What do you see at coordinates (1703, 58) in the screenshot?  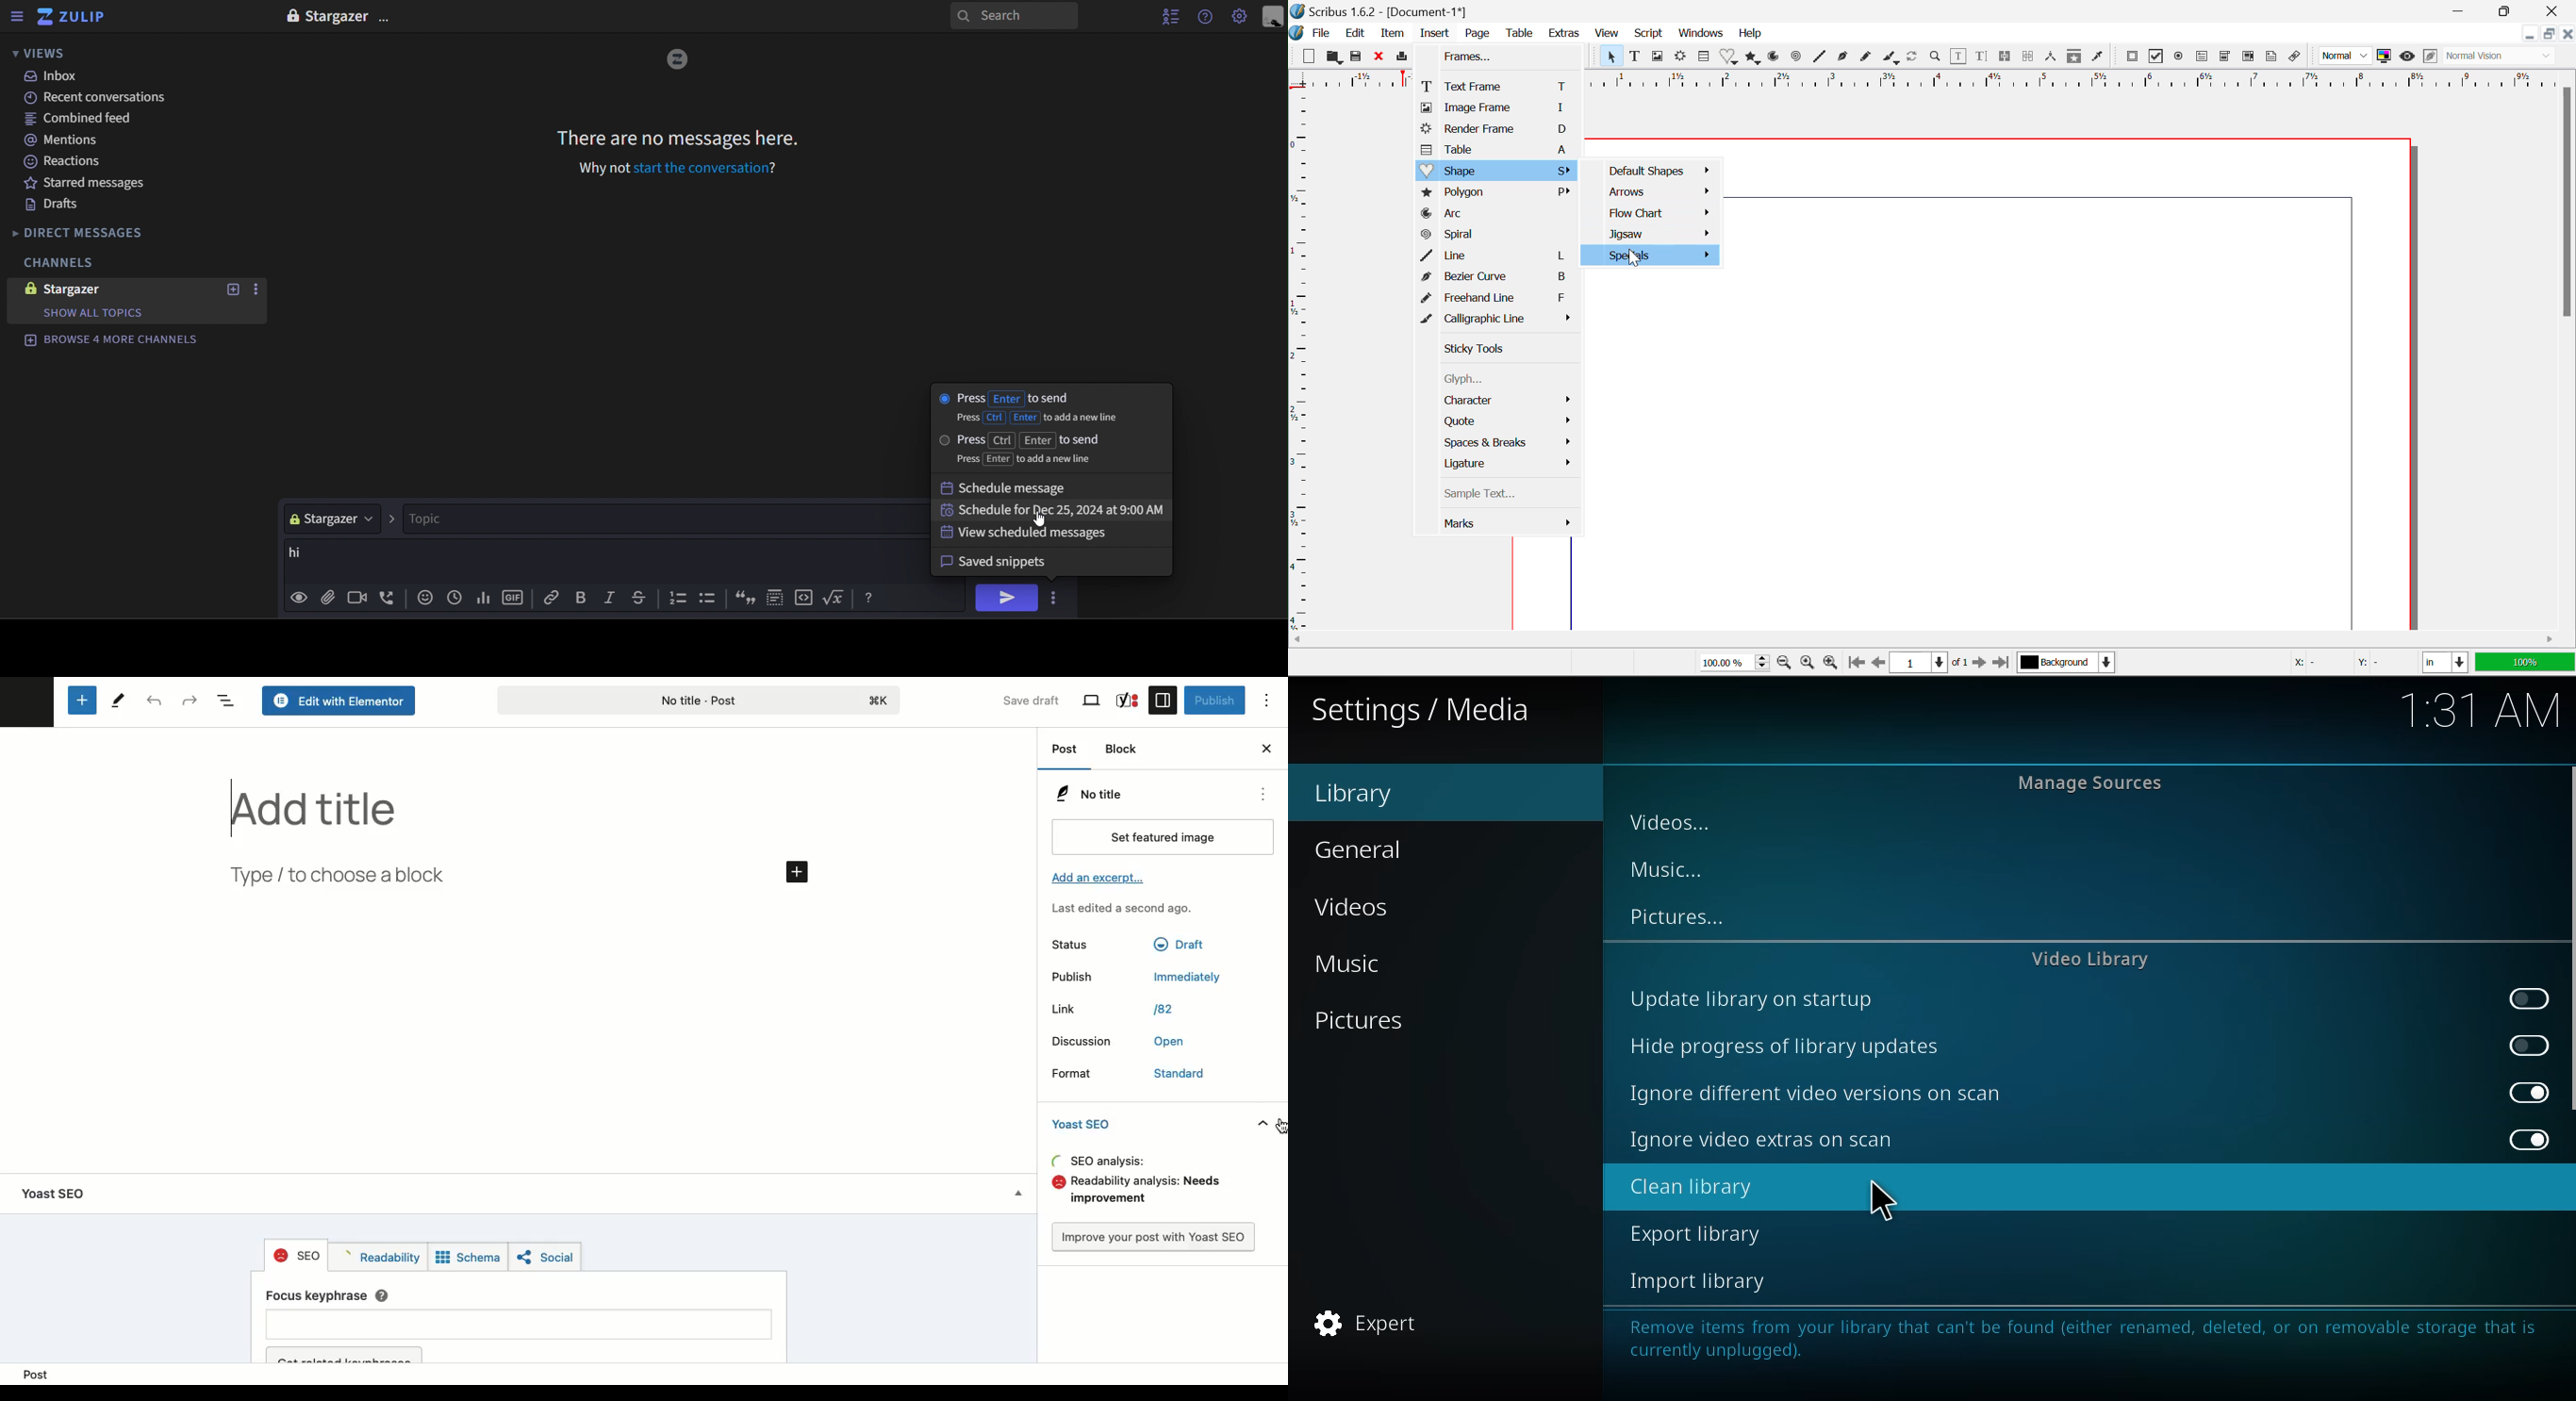 I see `Insert Cells` at bounding box center [1703, 58].